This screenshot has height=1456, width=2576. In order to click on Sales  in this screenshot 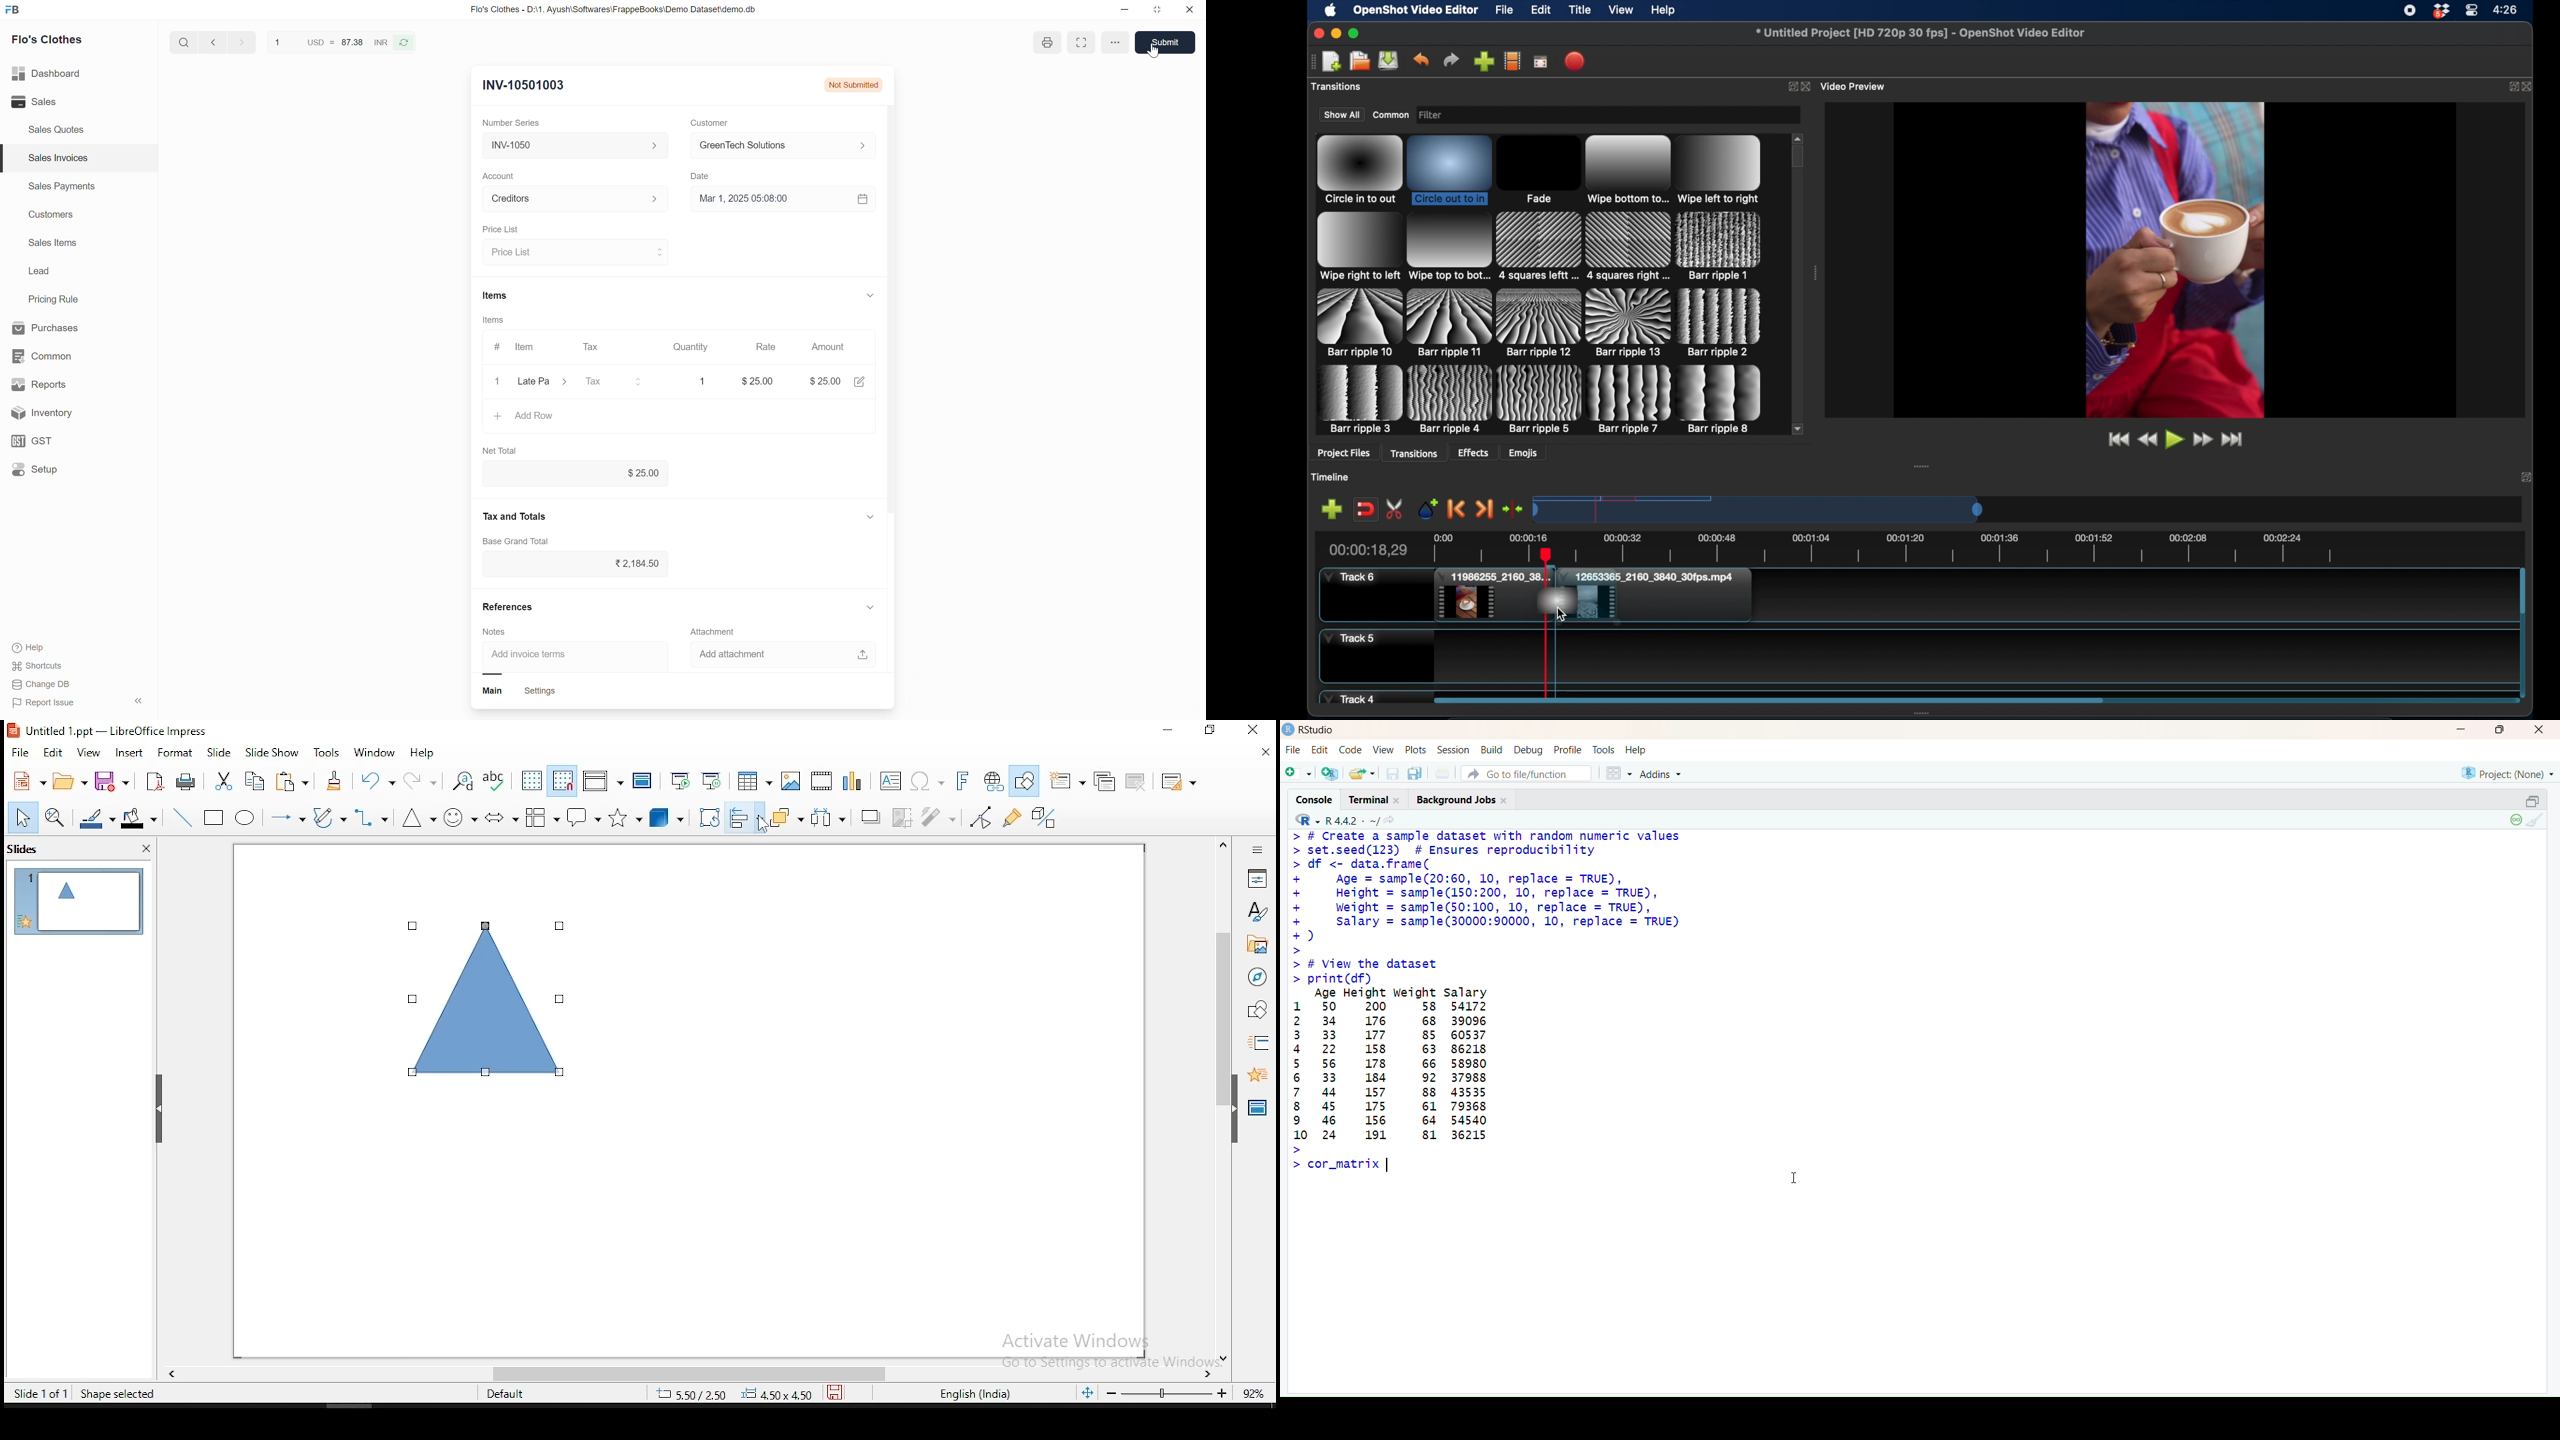, I will do `click(55, 102)`.